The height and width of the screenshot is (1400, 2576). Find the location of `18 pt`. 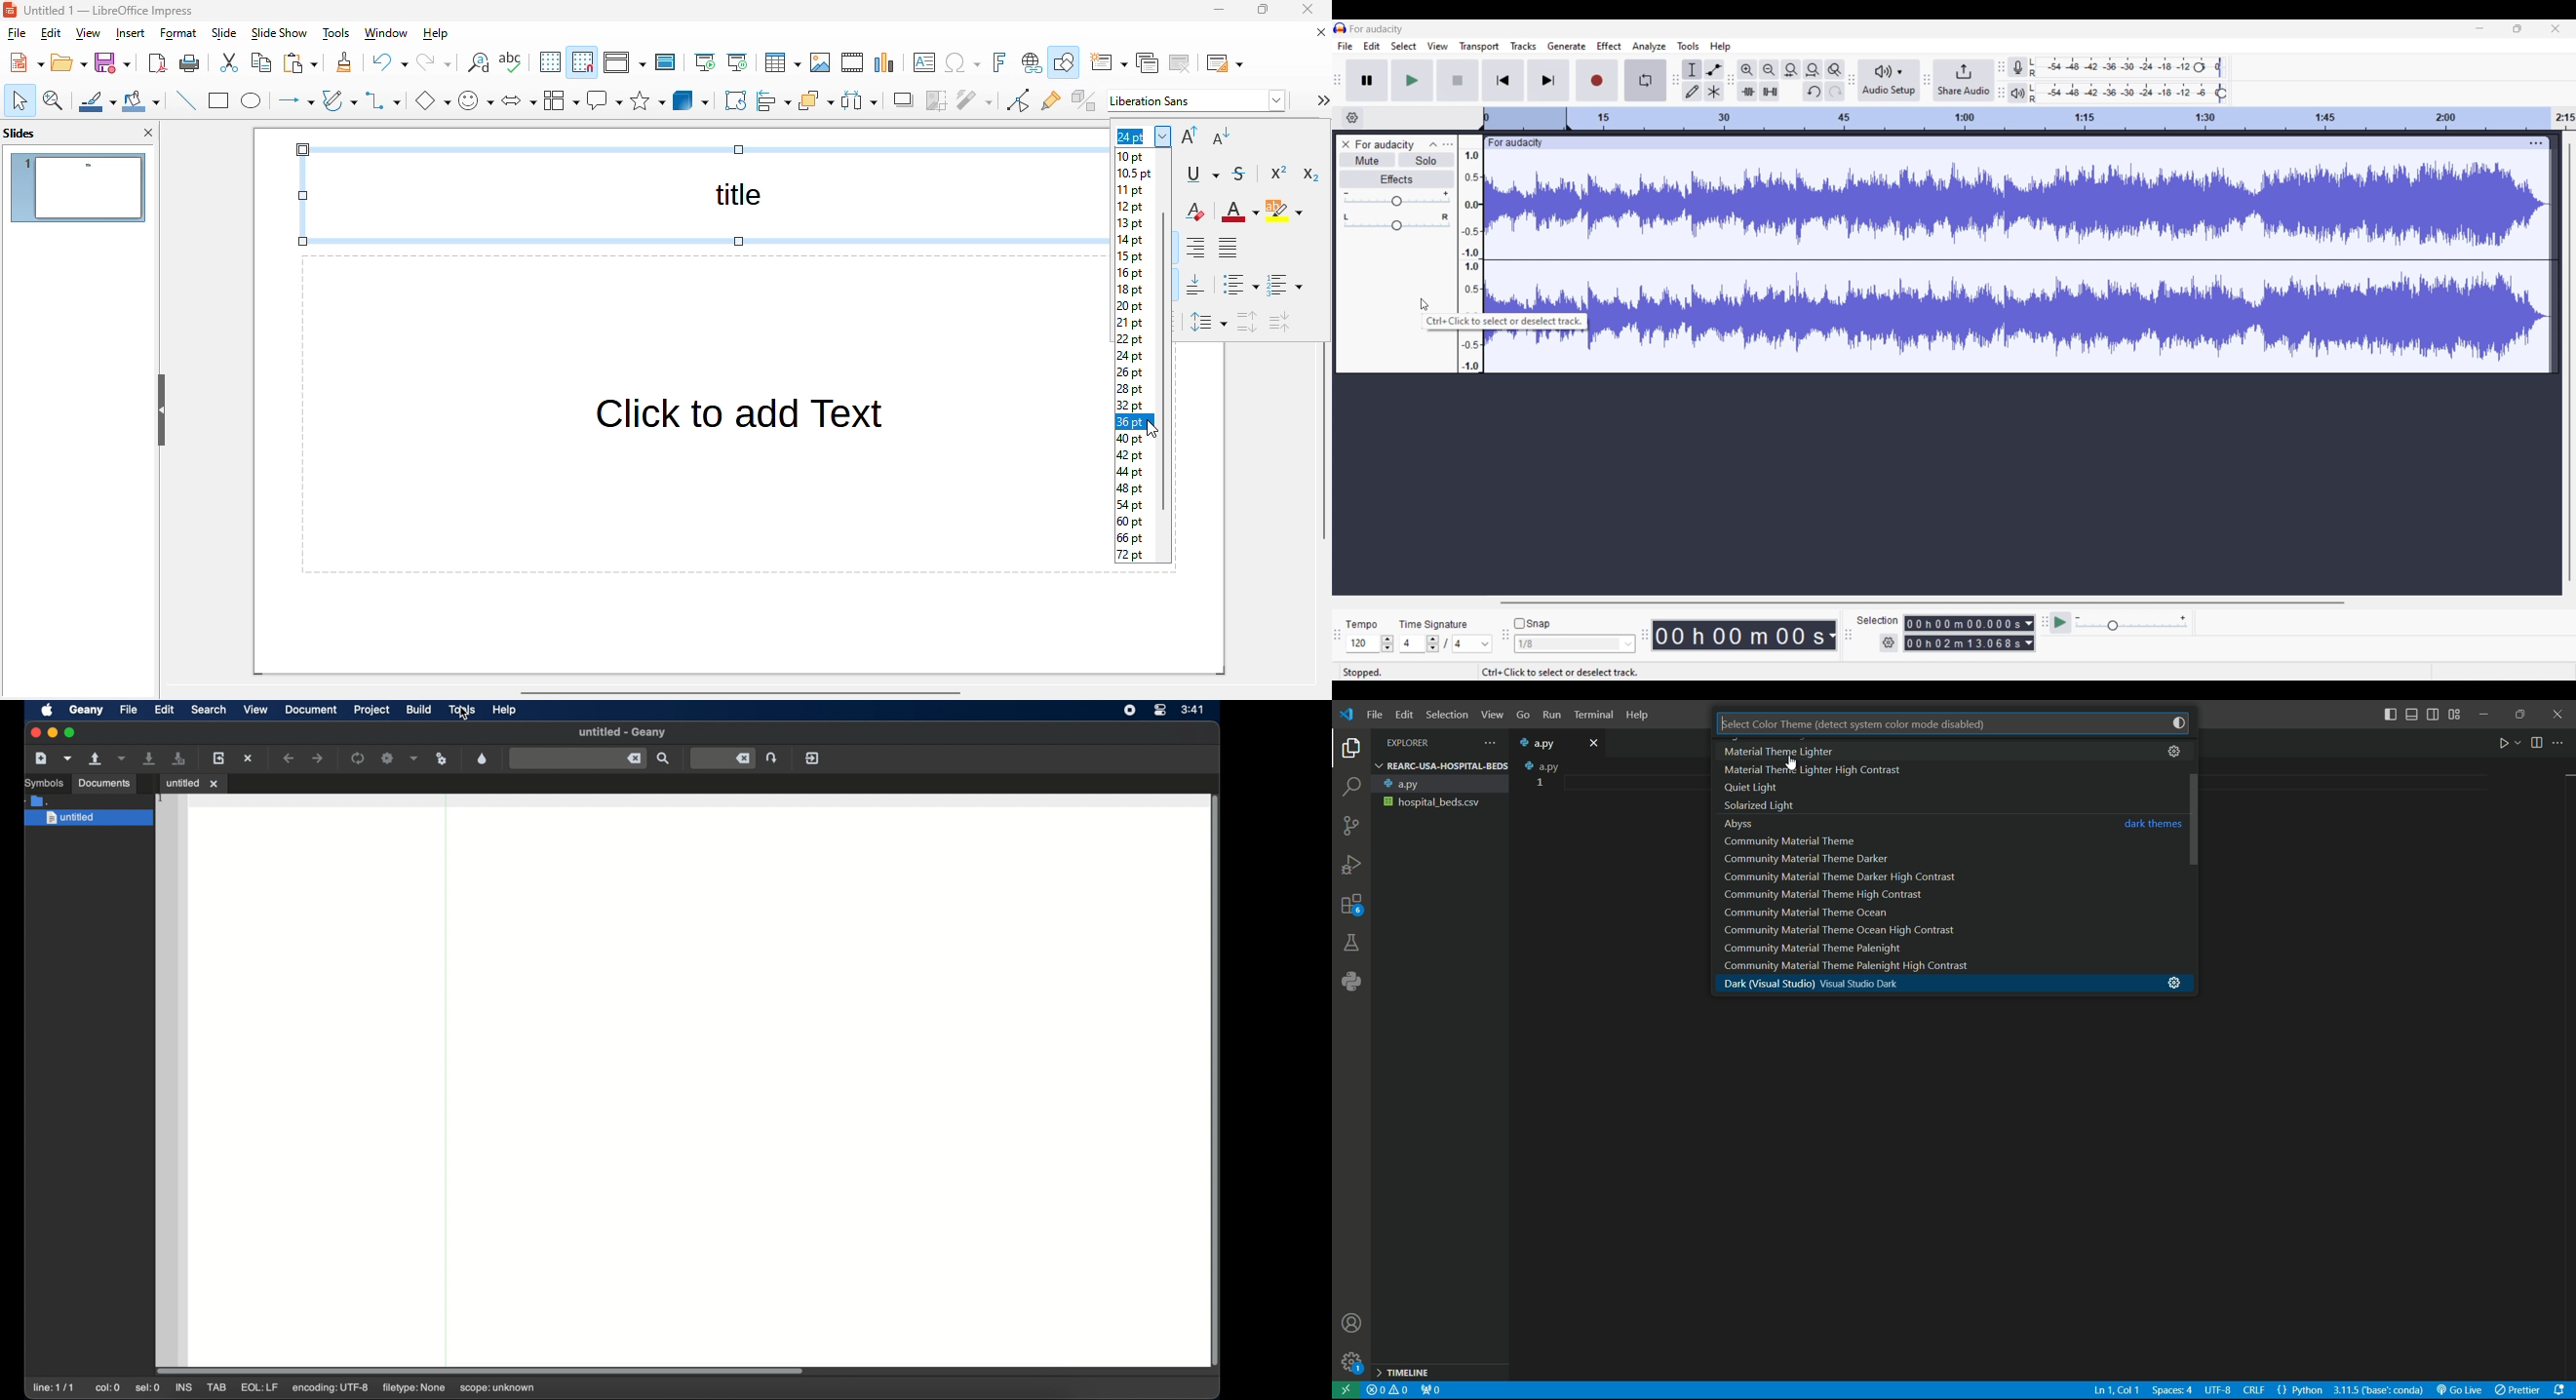

18 pt is located at coordinates (1130, 291).